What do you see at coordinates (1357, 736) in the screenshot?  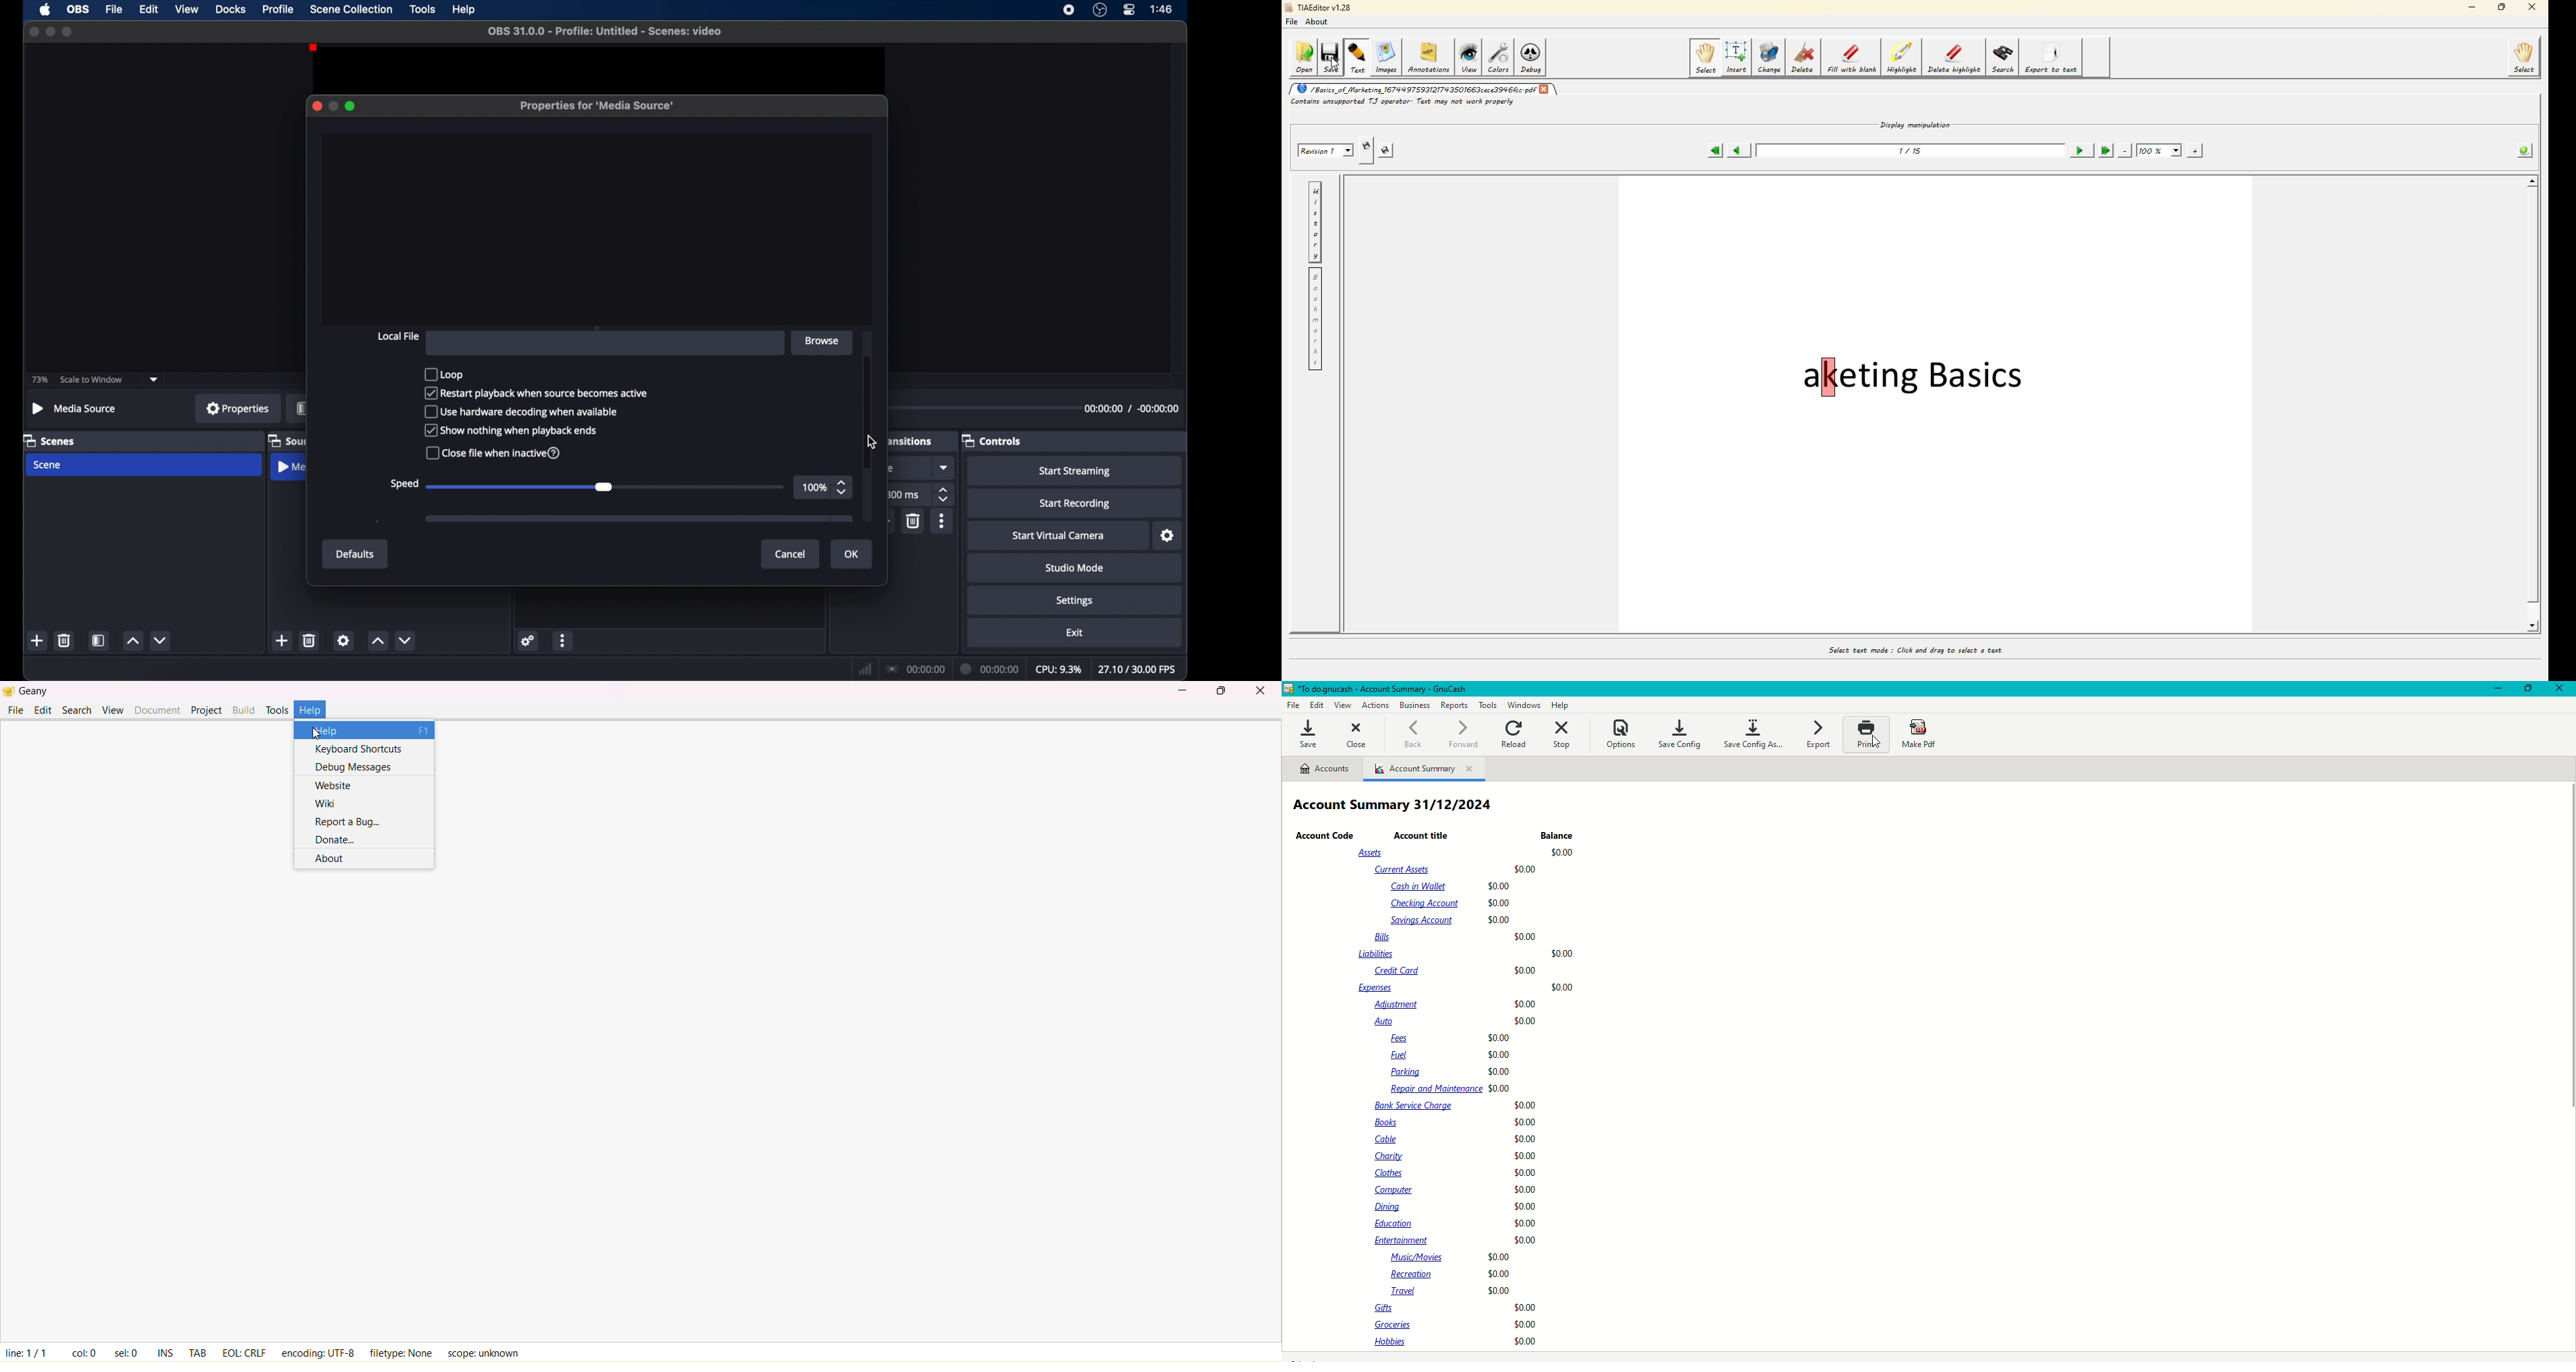 I see `Close` at bounding box center [1357, 736].